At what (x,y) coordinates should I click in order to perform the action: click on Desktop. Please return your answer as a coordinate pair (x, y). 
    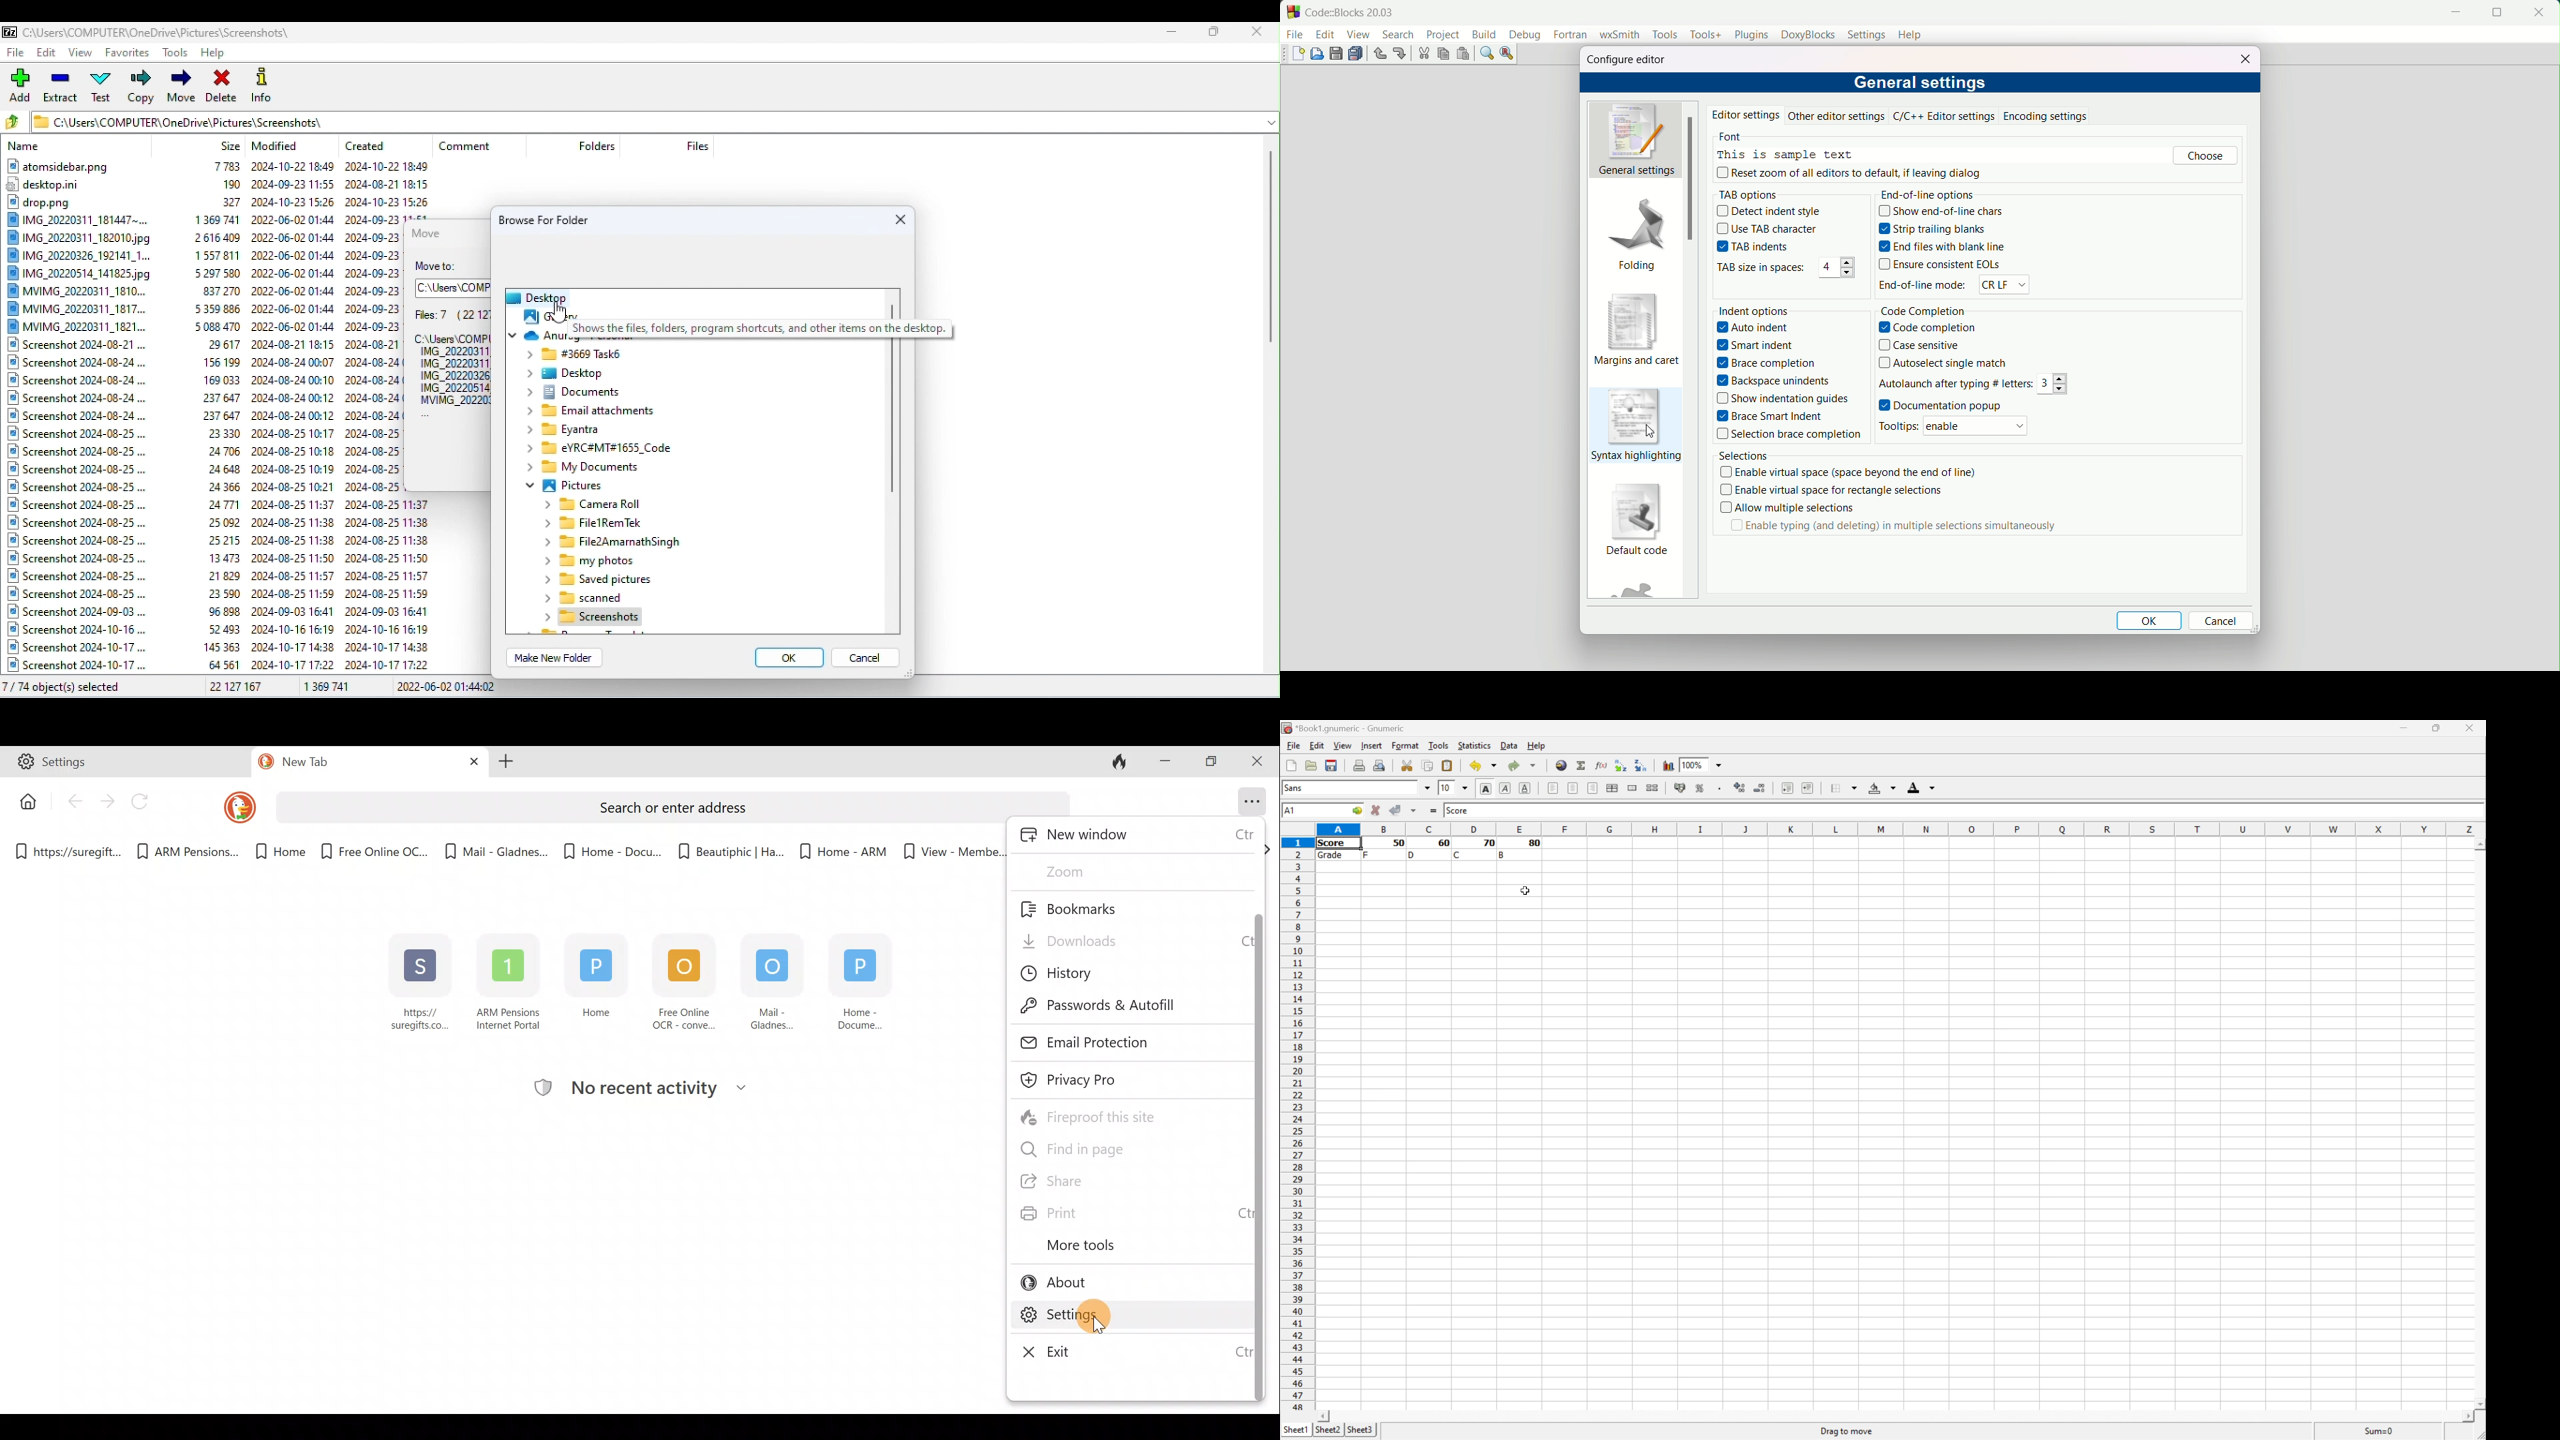
    Looking at the image, I should click on (538, 296).